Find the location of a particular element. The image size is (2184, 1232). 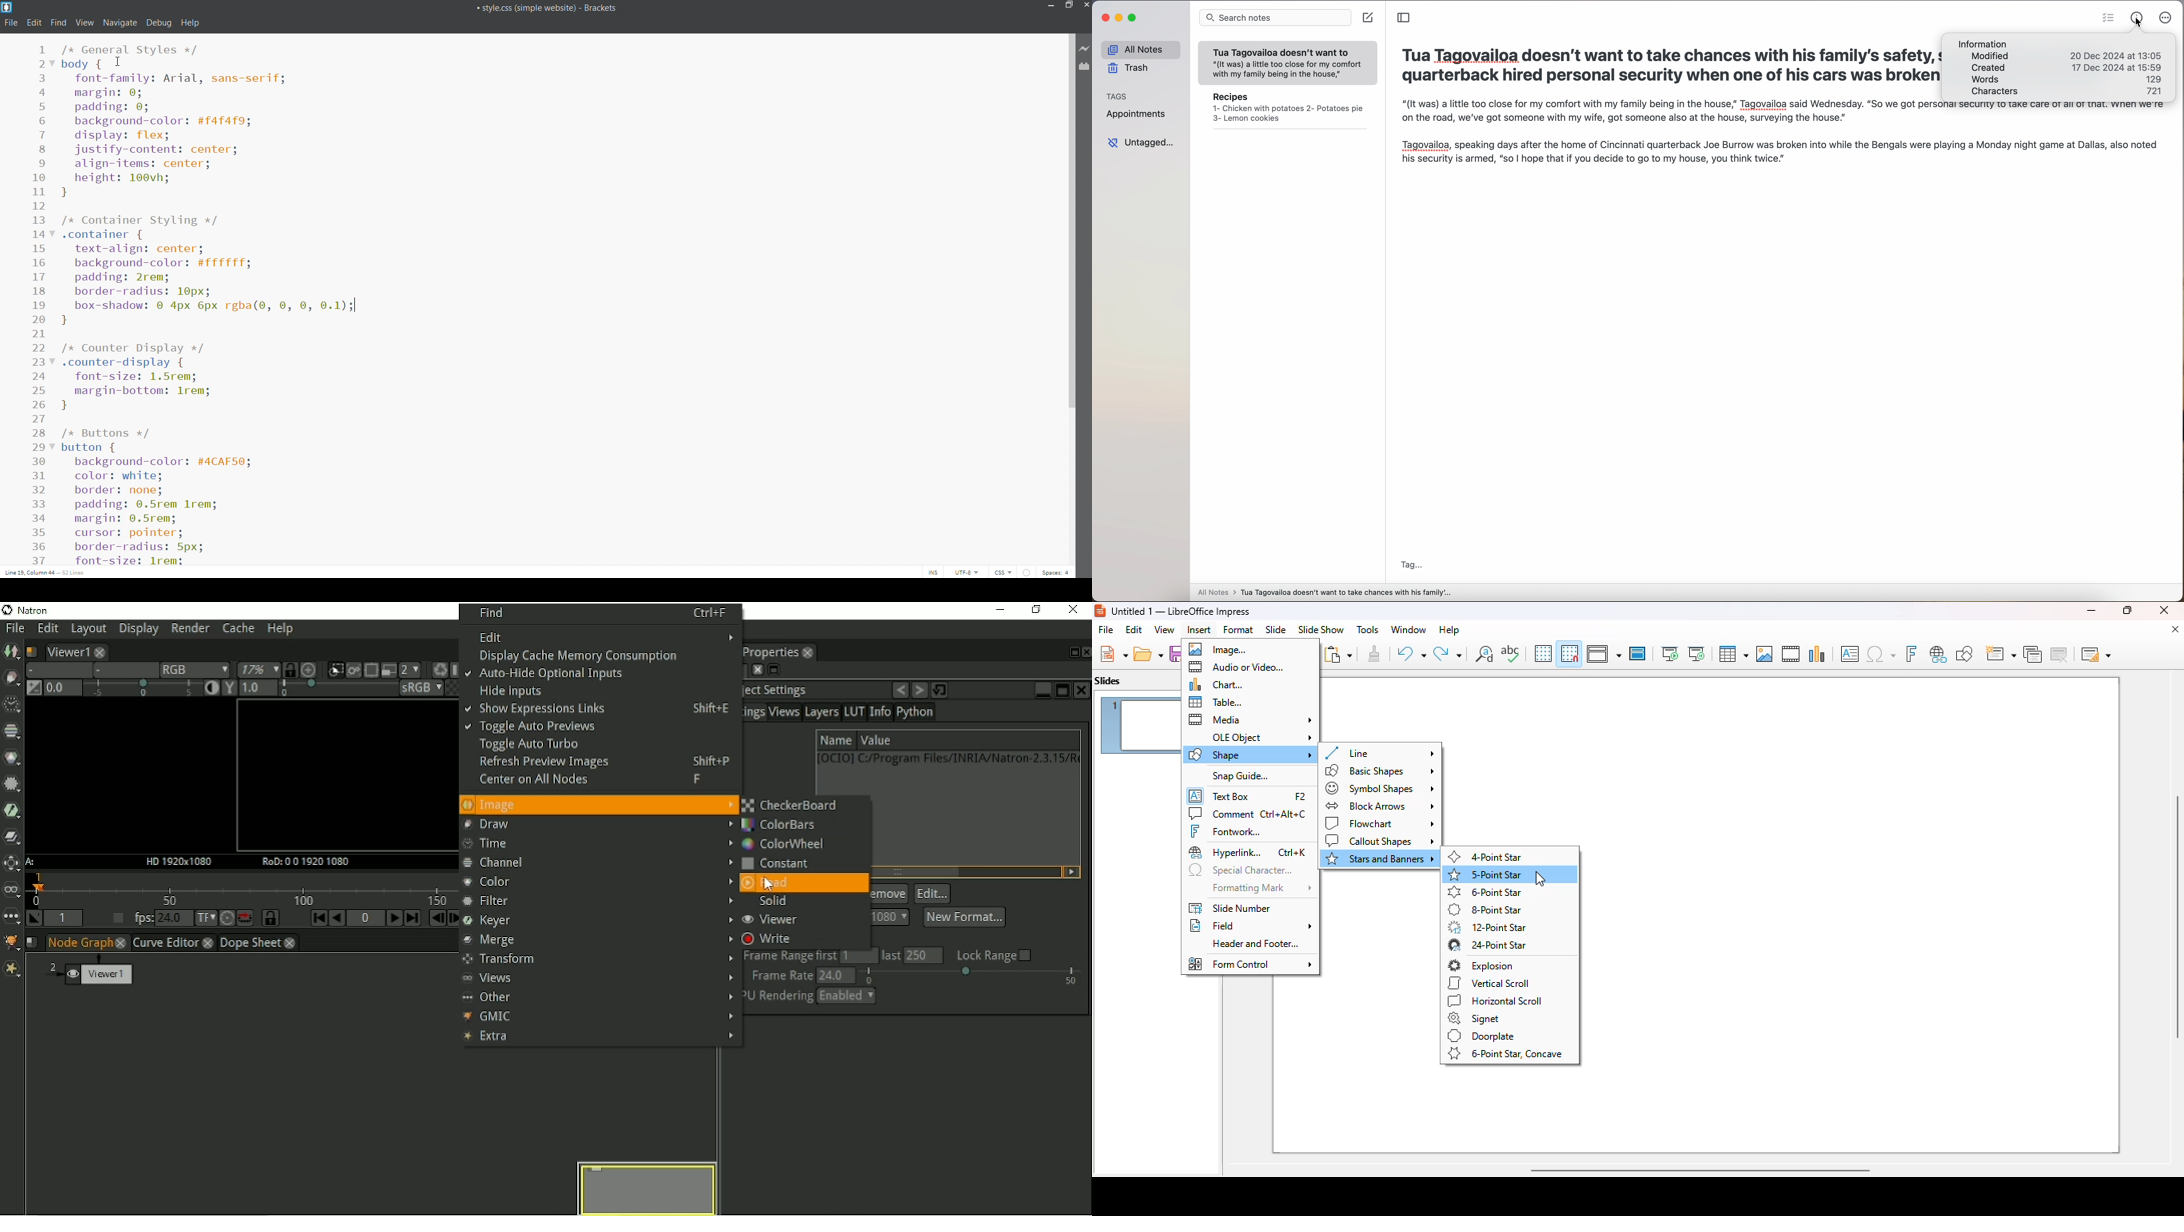

shape is located at coordinates (1249, 755).